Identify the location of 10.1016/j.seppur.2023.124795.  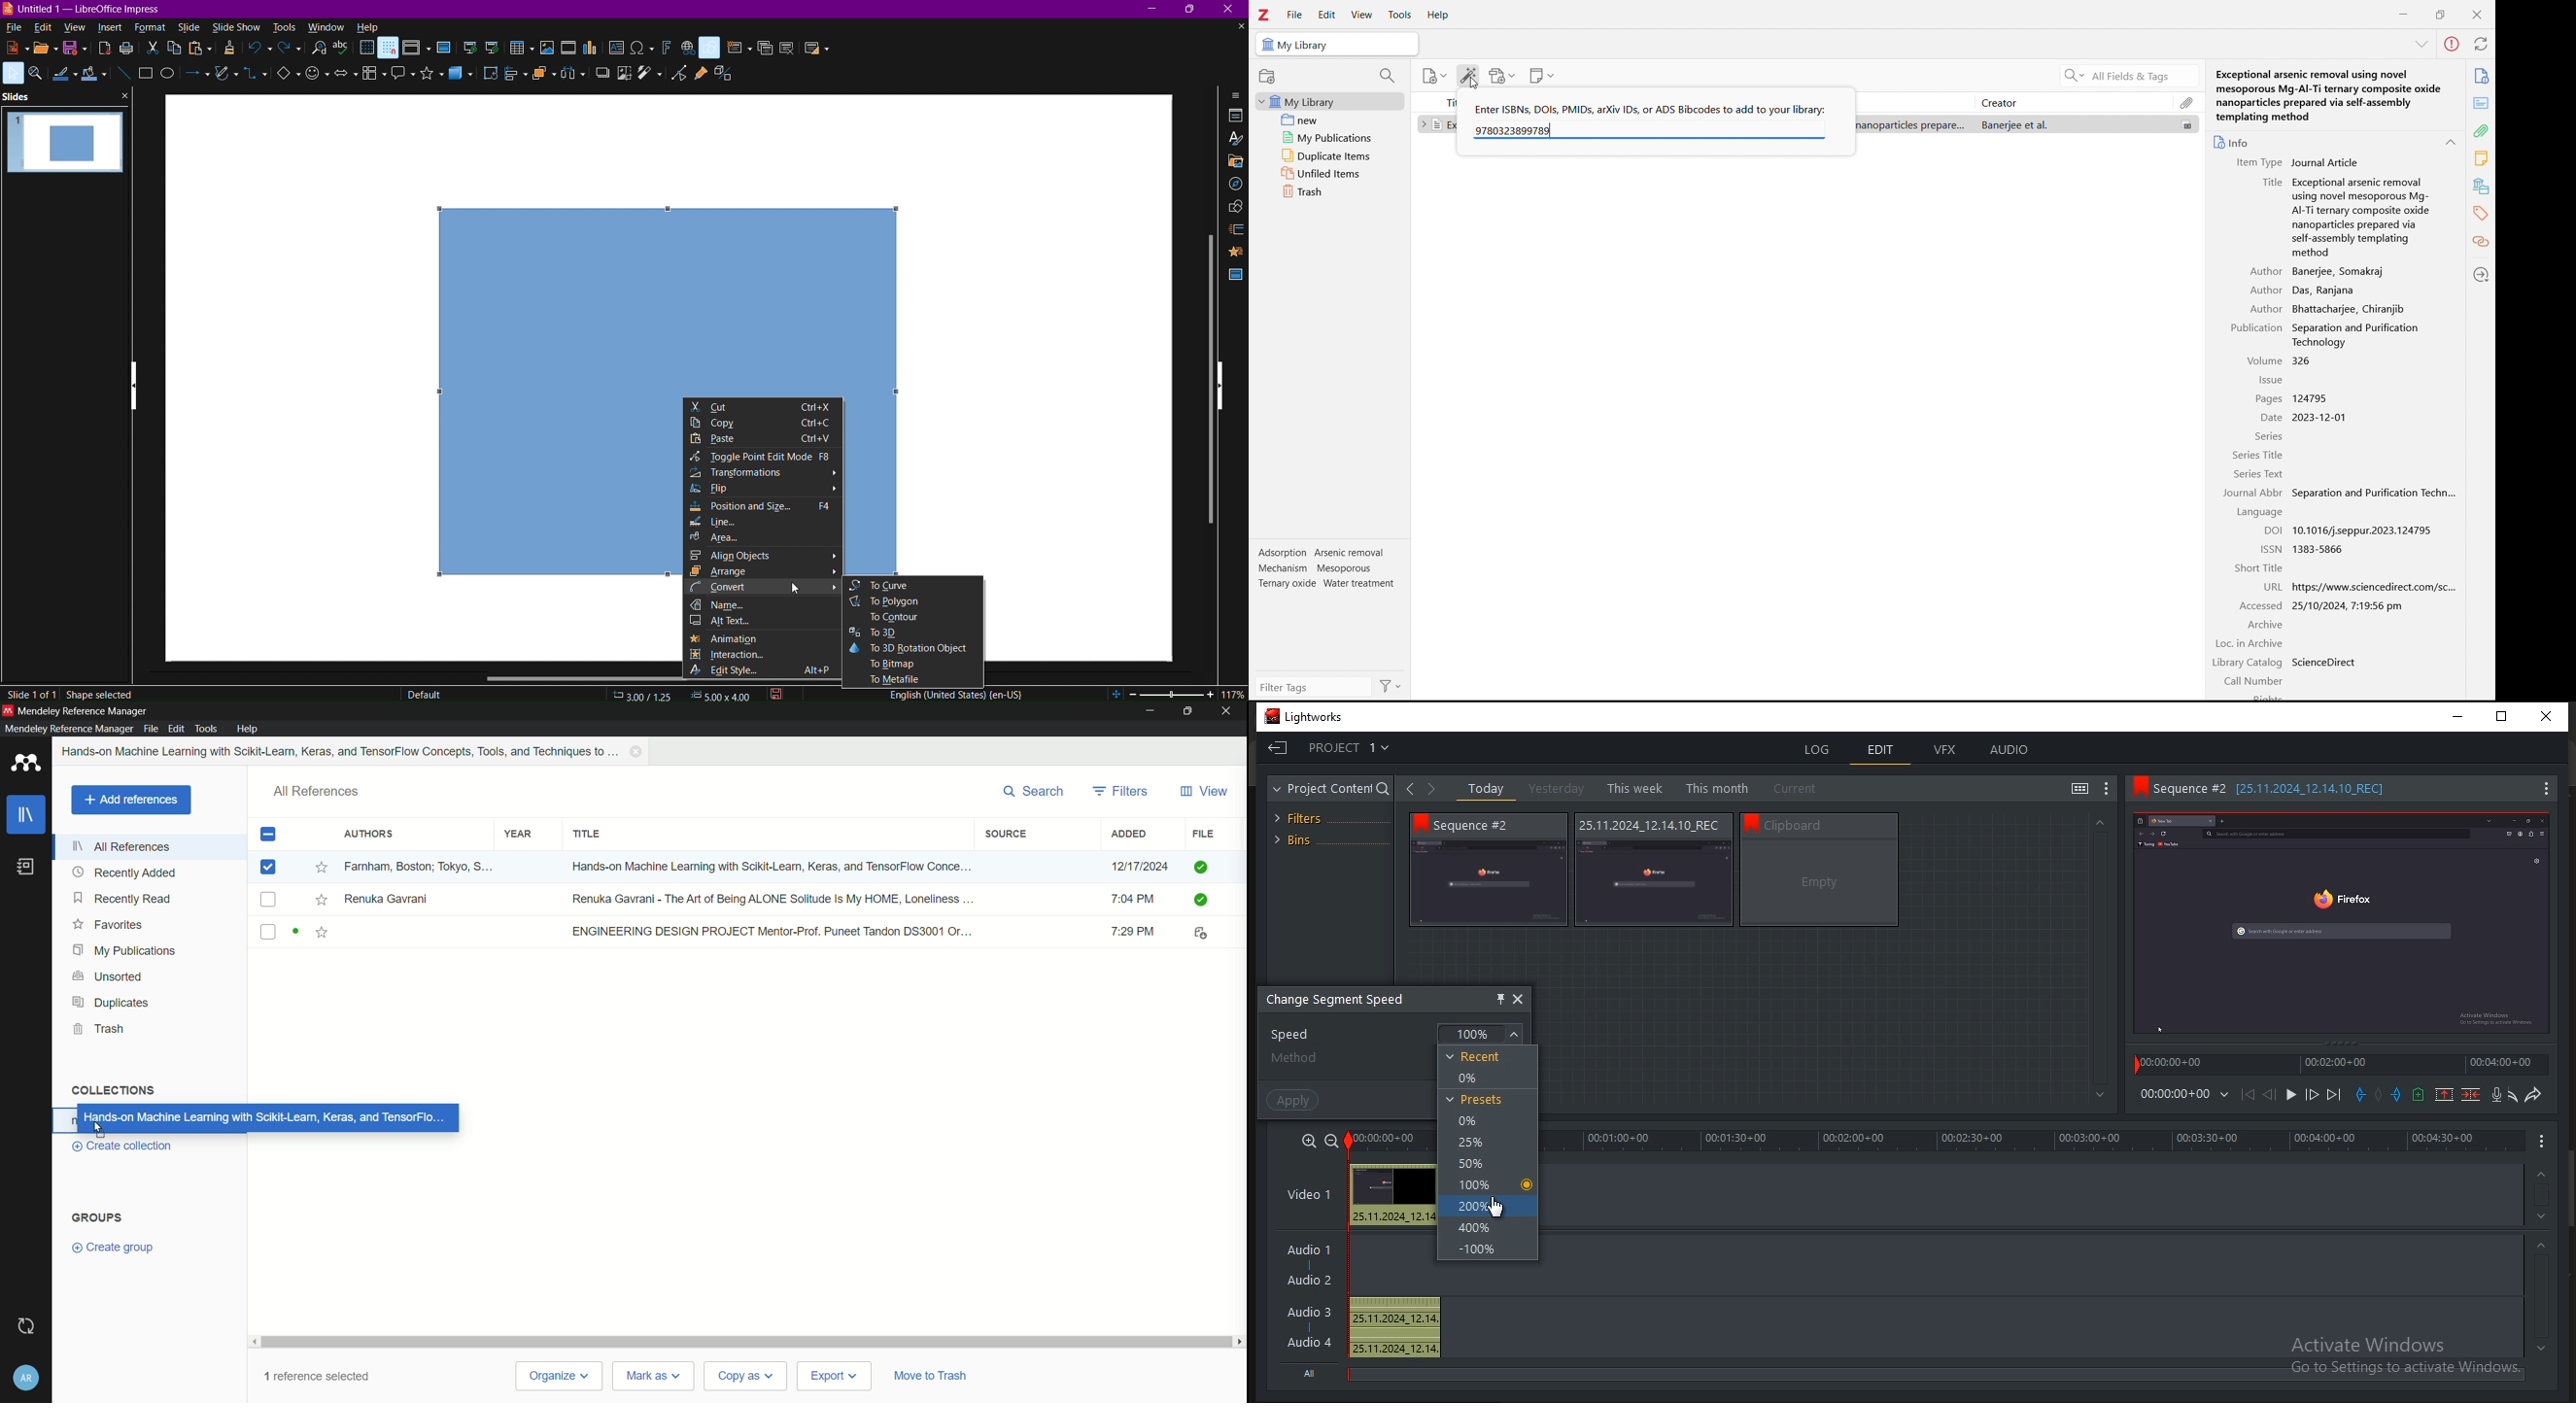
(2365, 530).